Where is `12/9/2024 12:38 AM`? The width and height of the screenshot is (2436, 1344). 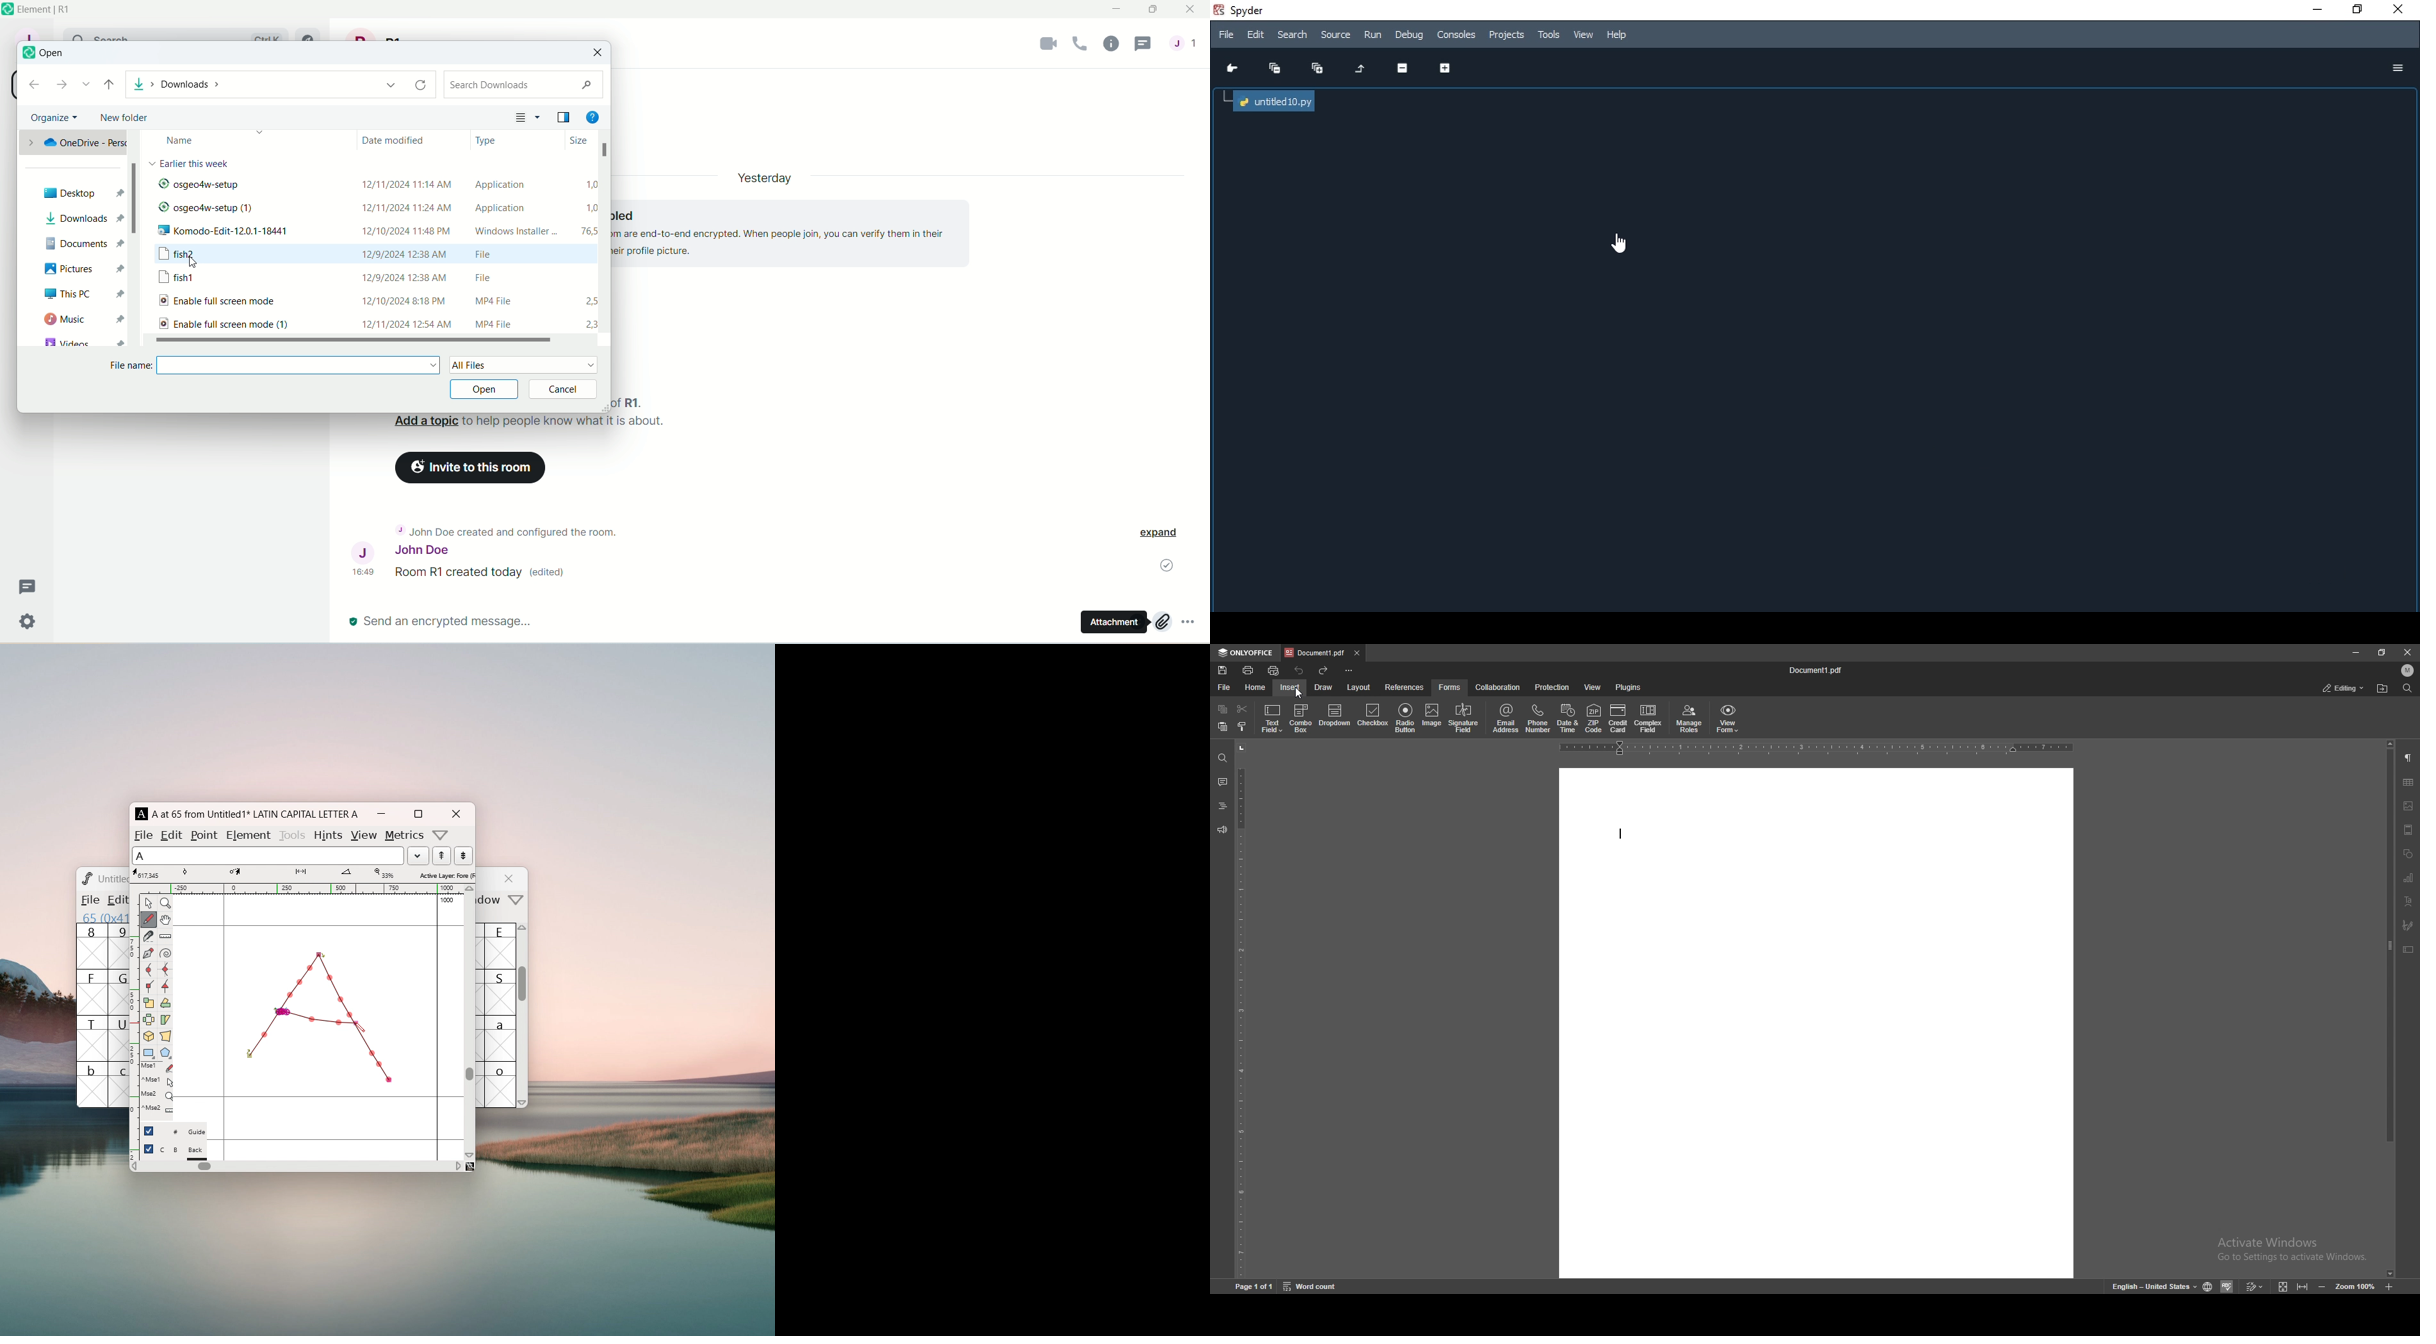
12/9/2024 12:38 AM is located at coordinates (405, 275).